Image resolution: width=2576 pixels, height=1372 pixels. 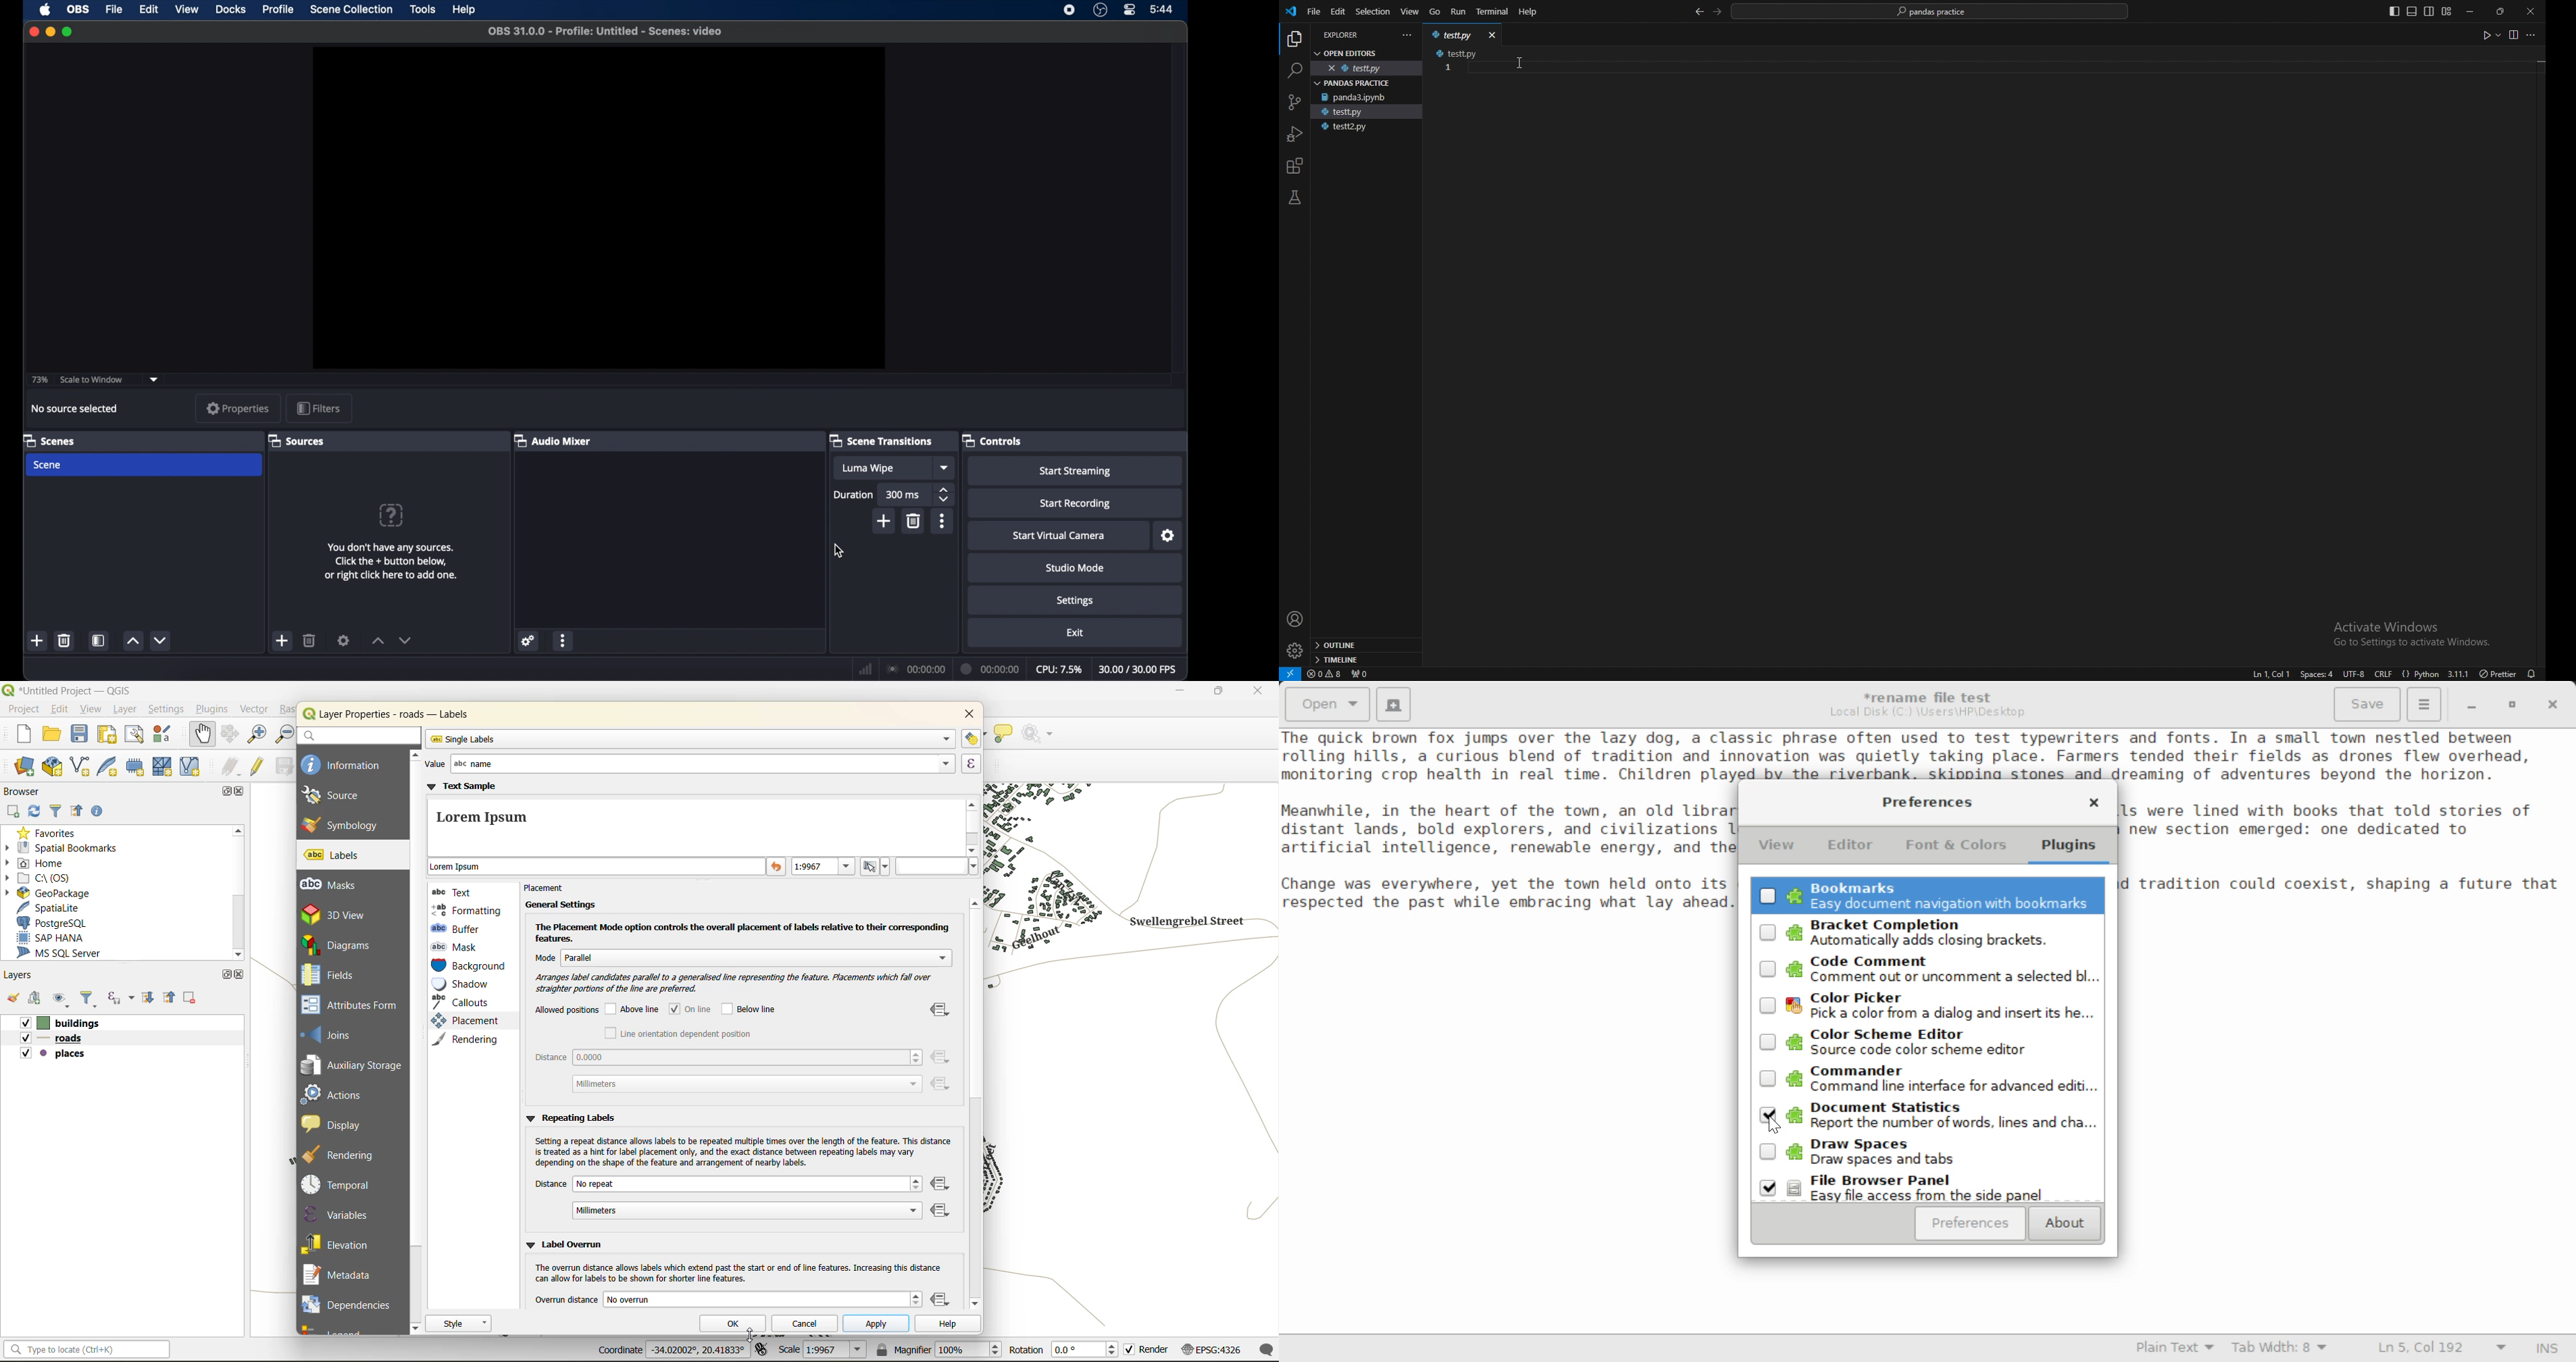 What do you see at coordinates (160, 641) in the screenshot?
I see `decrement` at bounding box center [160, 641].